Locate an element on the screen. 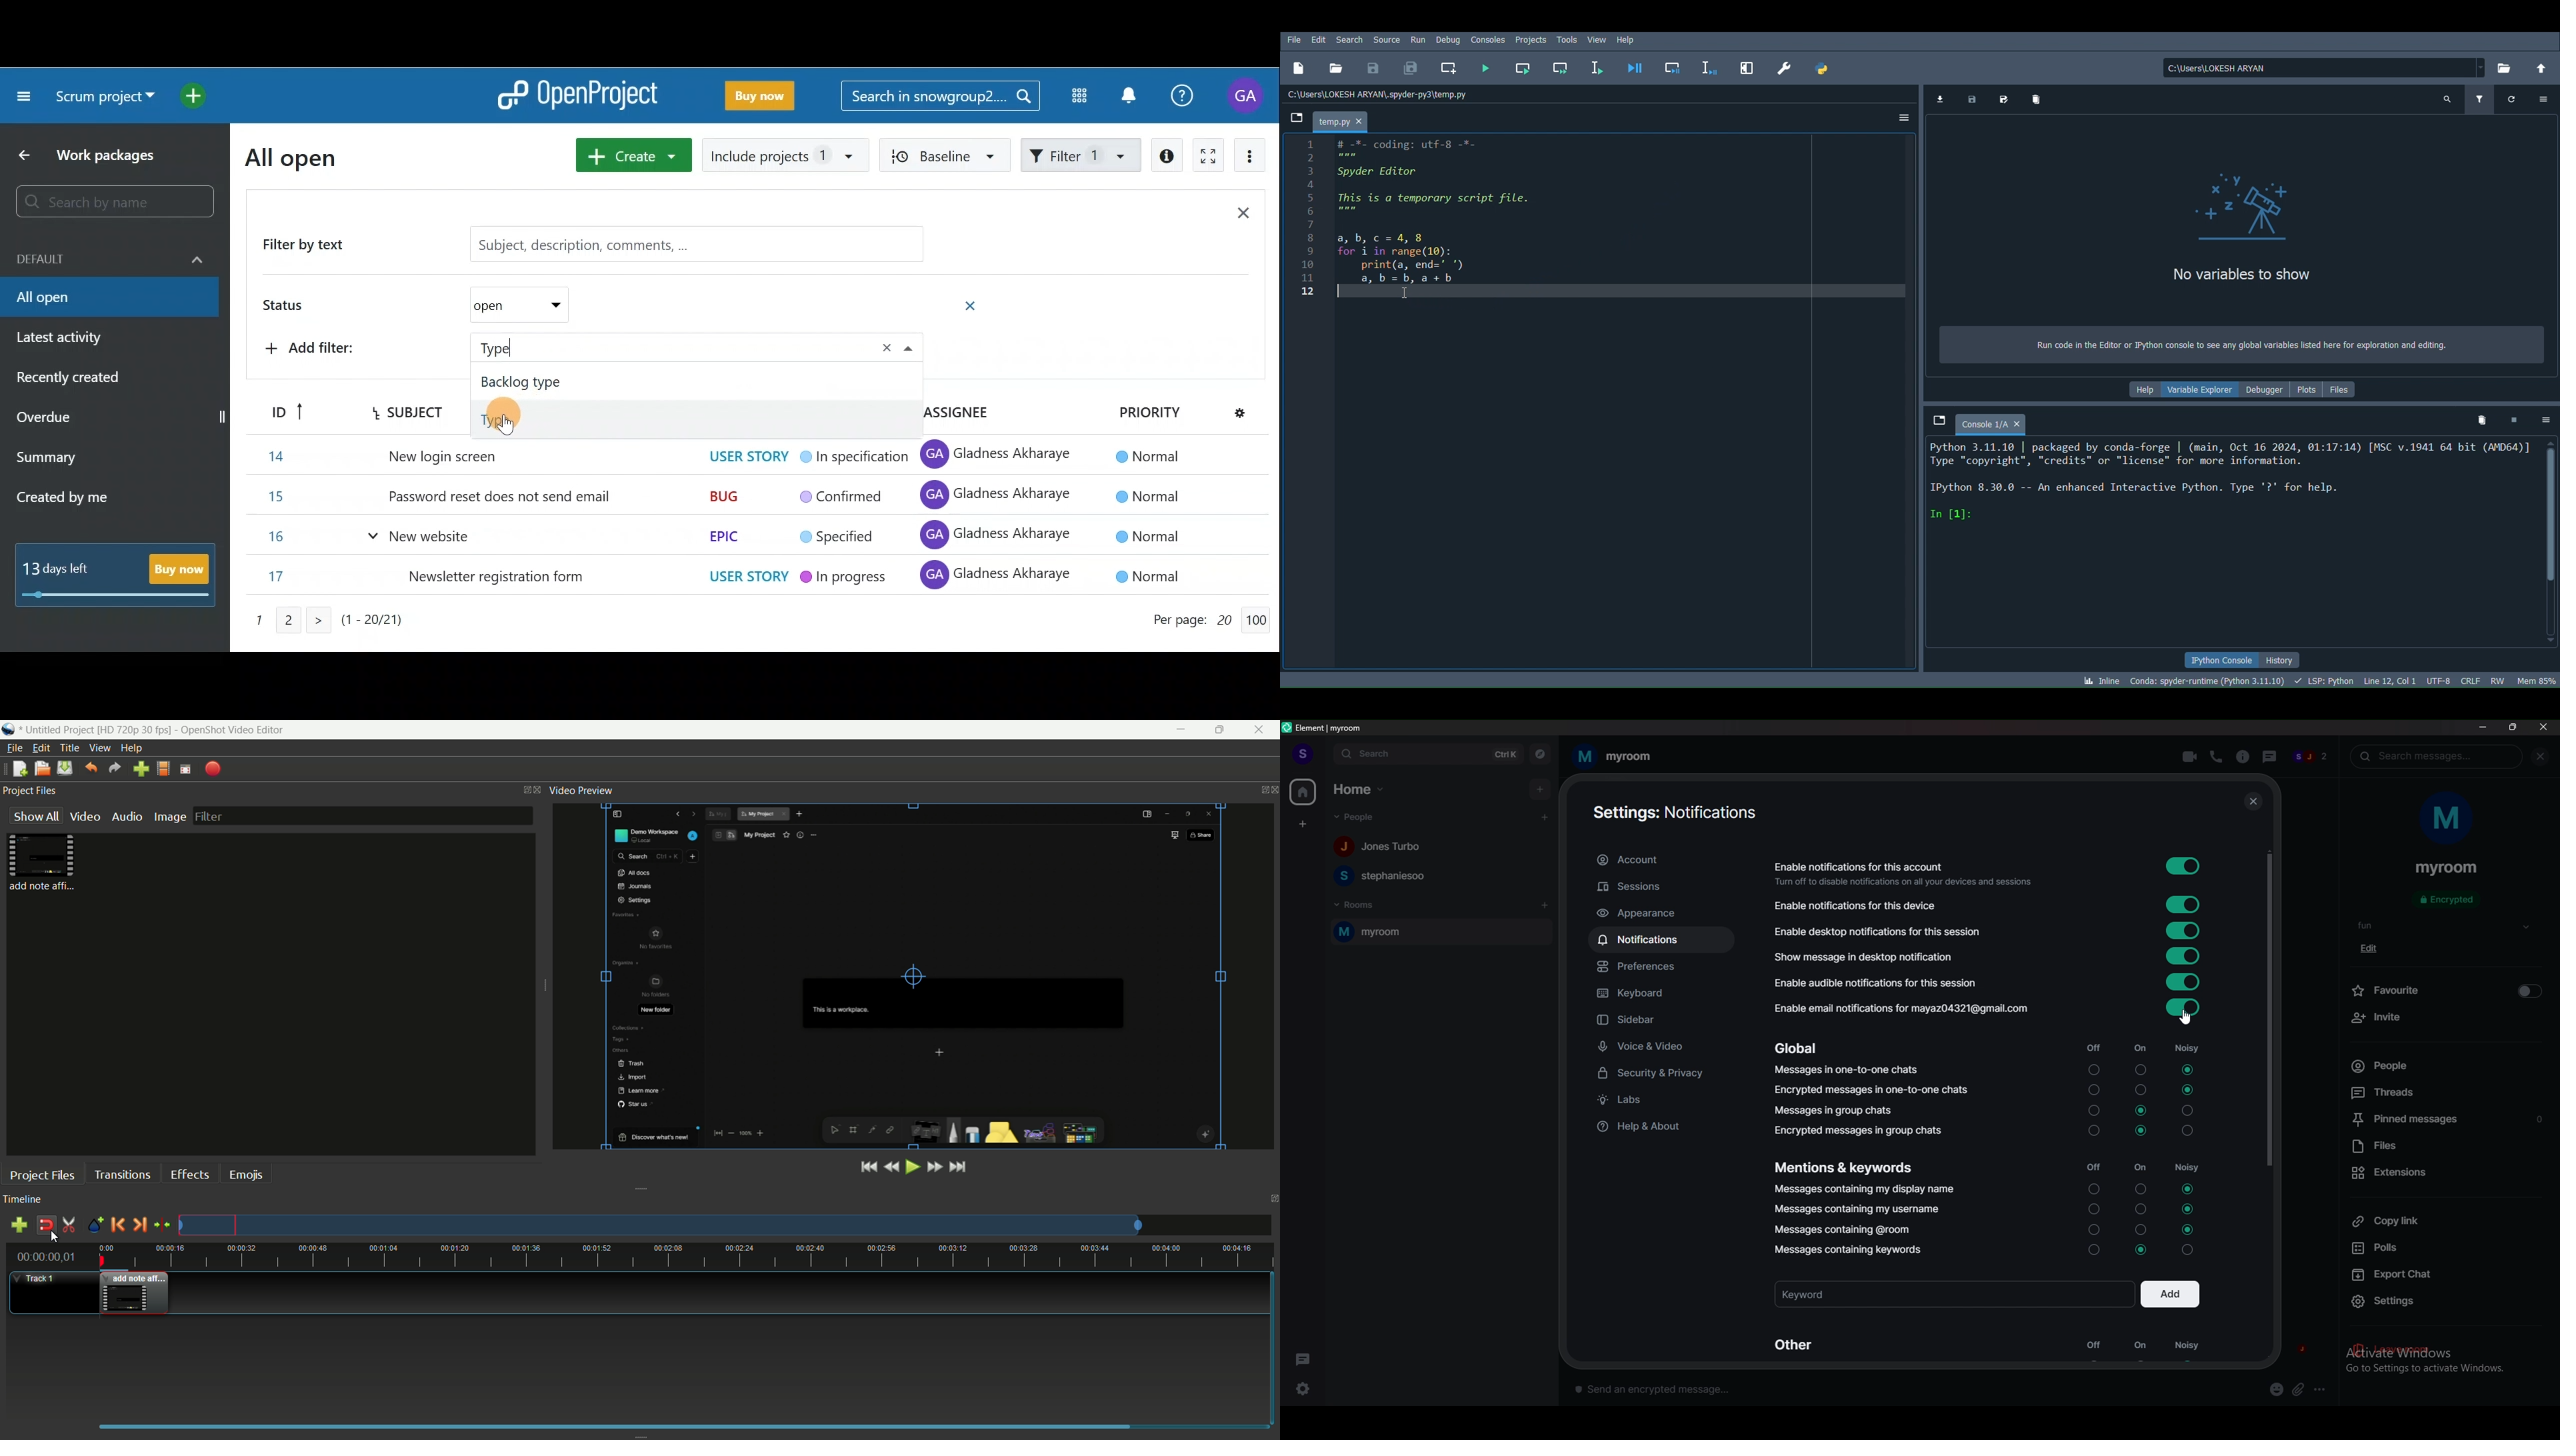 Image resolution: width=2576 pixels, height=1456 pixels. messages containing @room is located at coordinates (1844, 1231).